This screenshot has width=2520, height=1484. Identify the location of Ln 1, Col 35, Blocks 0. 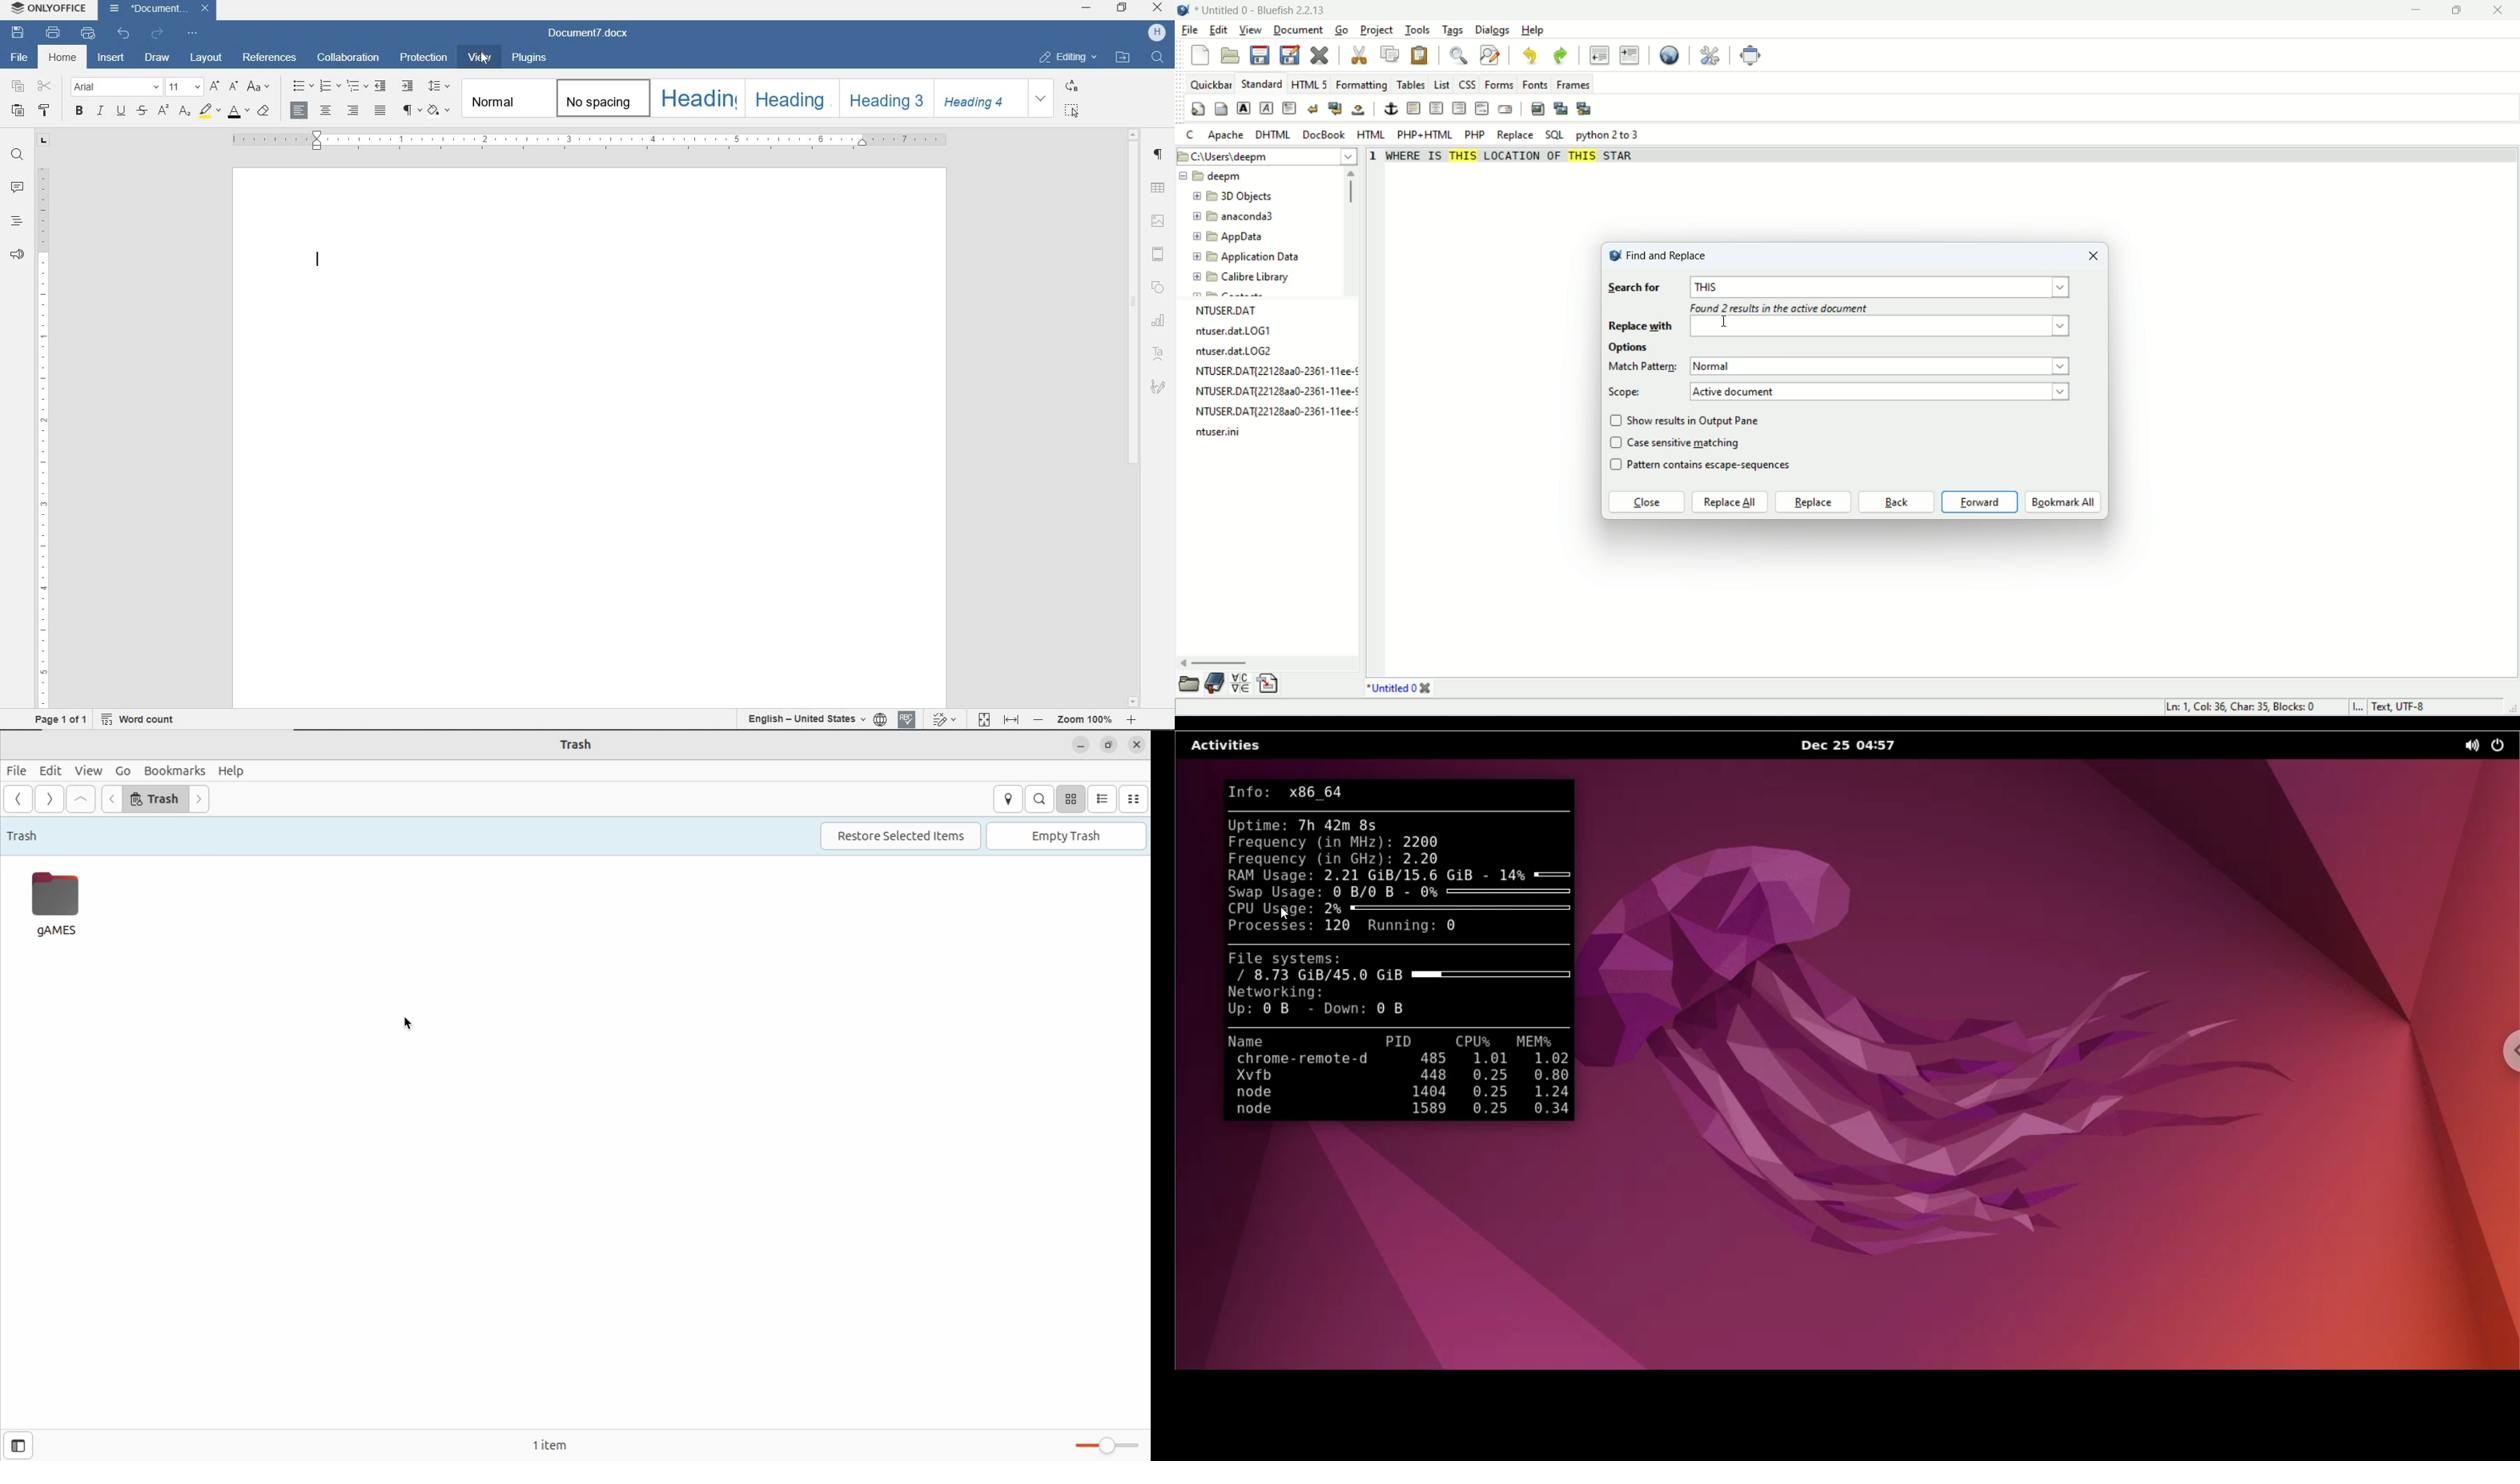
(2248, 707).